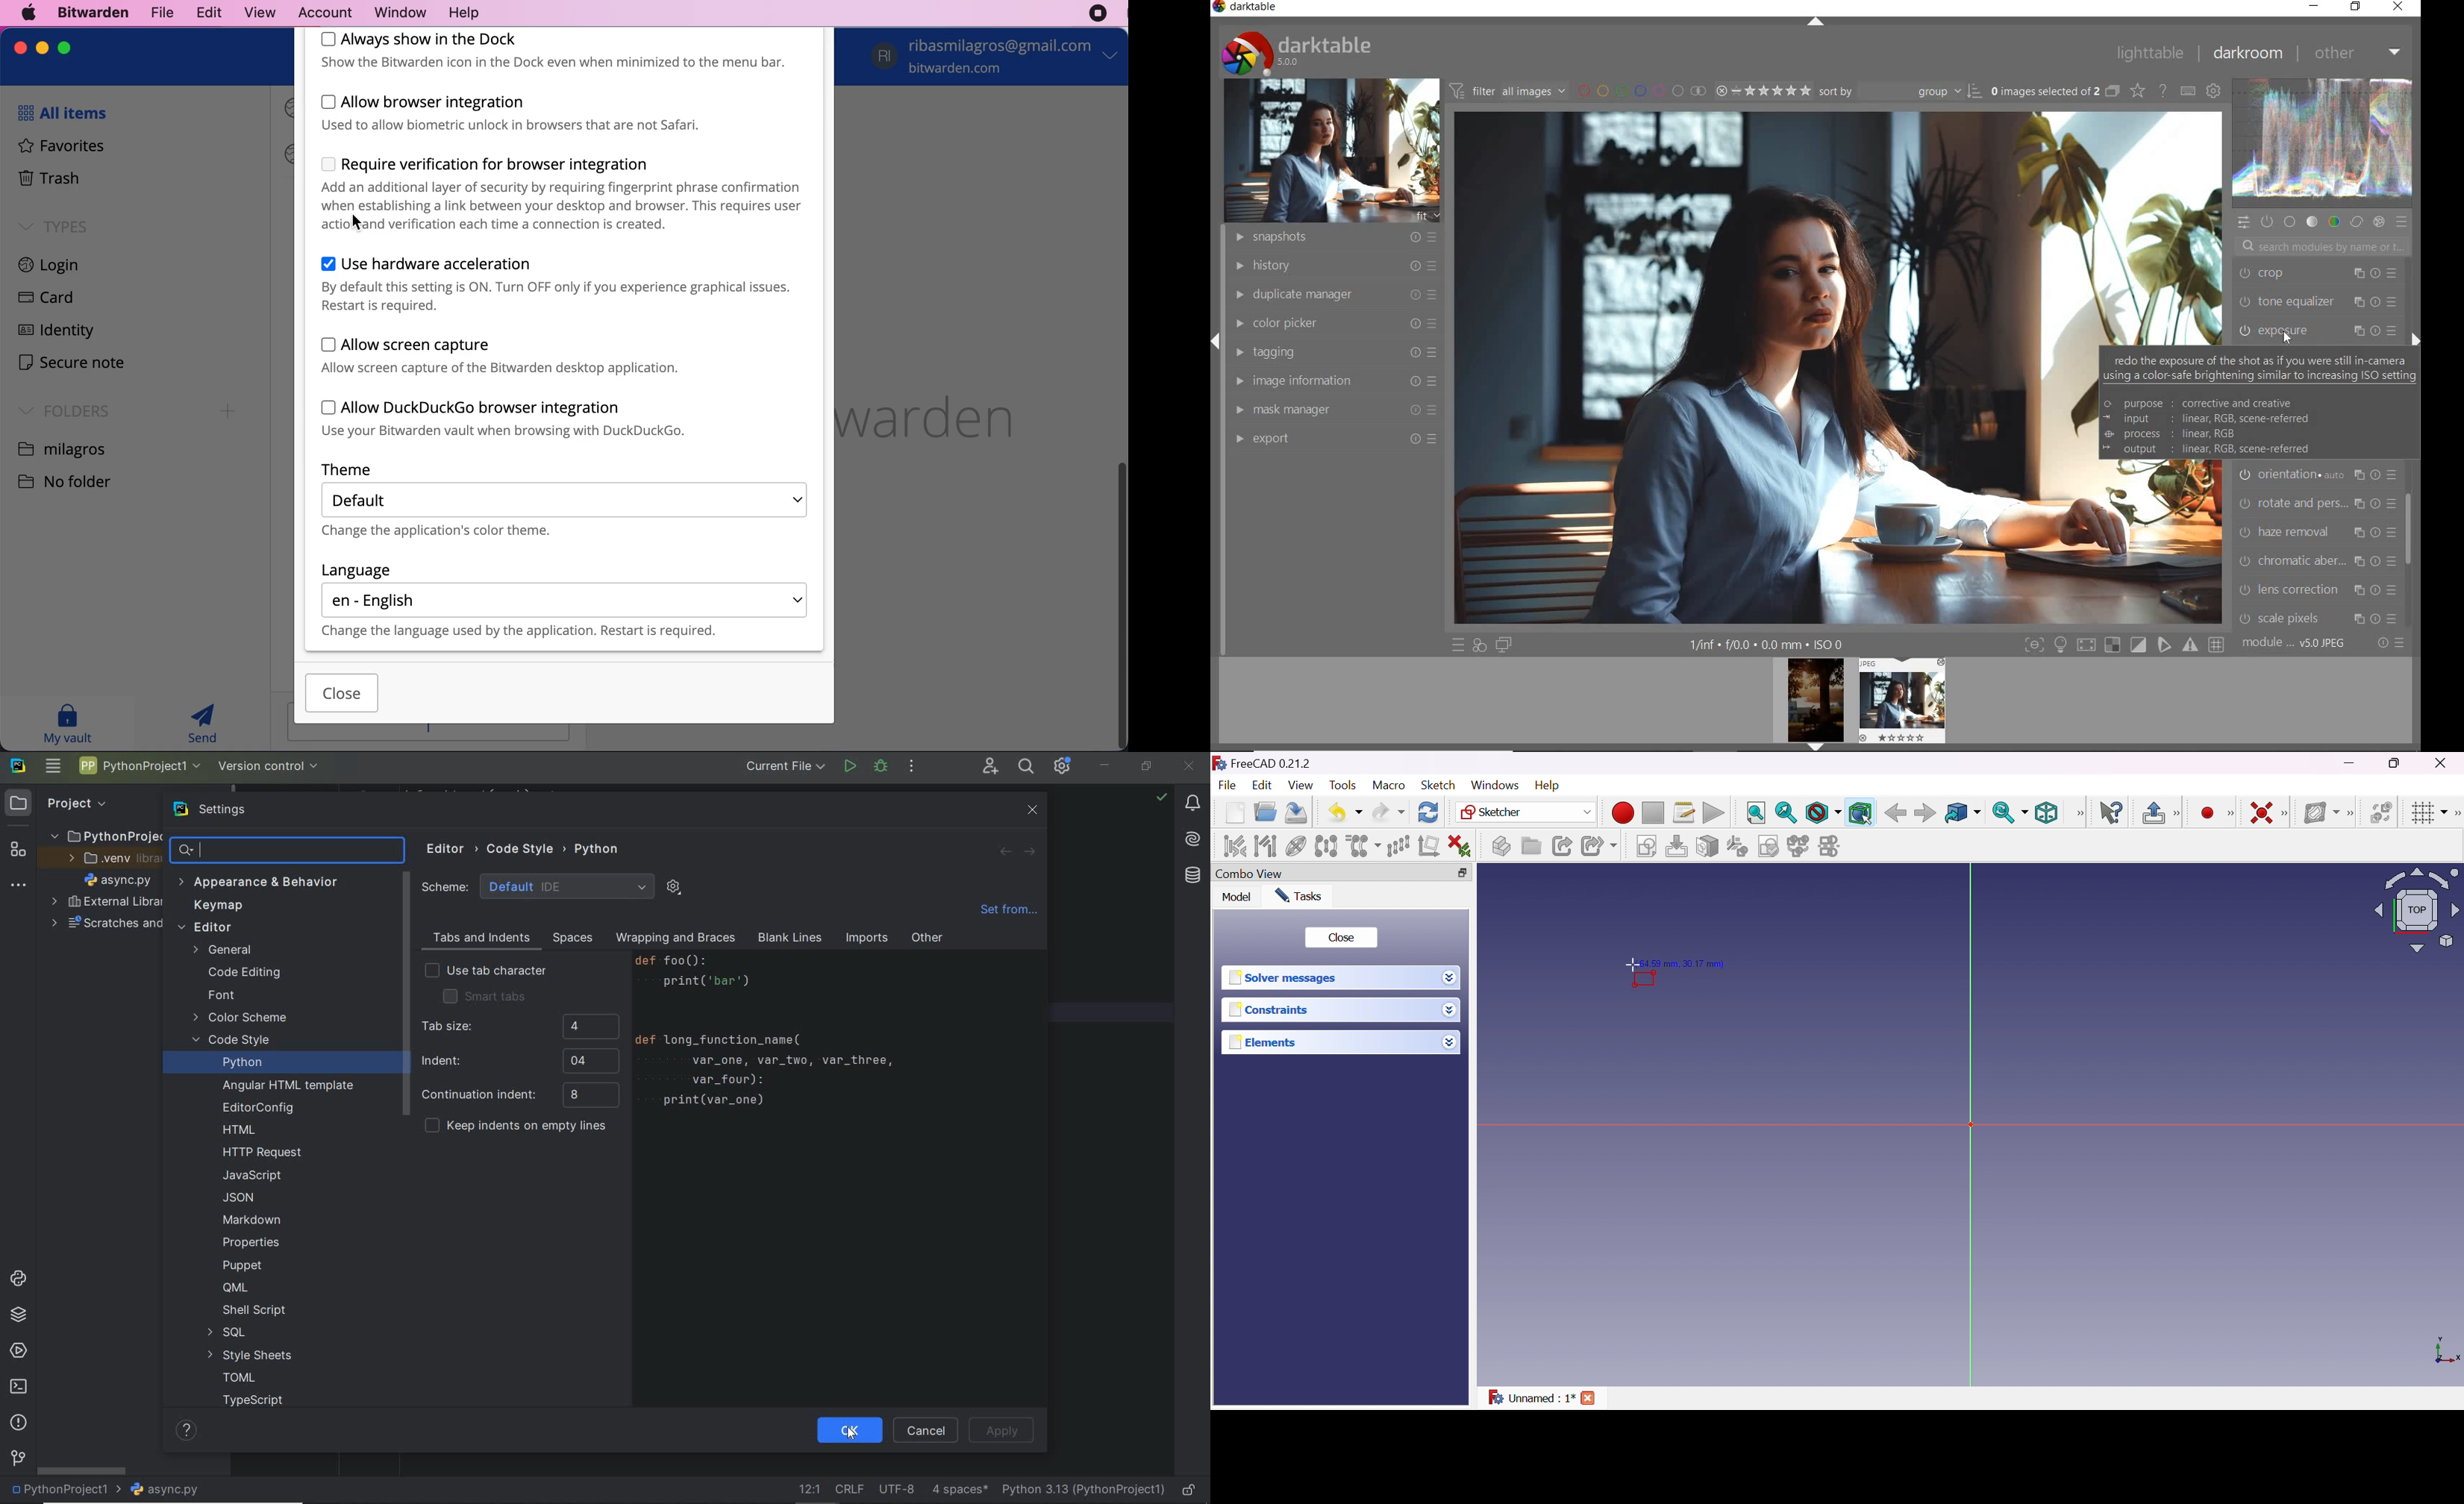 Image resolution: width=2464 pixels, height=1512 pixels. I want to click on HAZE REMOVAL, so click(2318, 532).